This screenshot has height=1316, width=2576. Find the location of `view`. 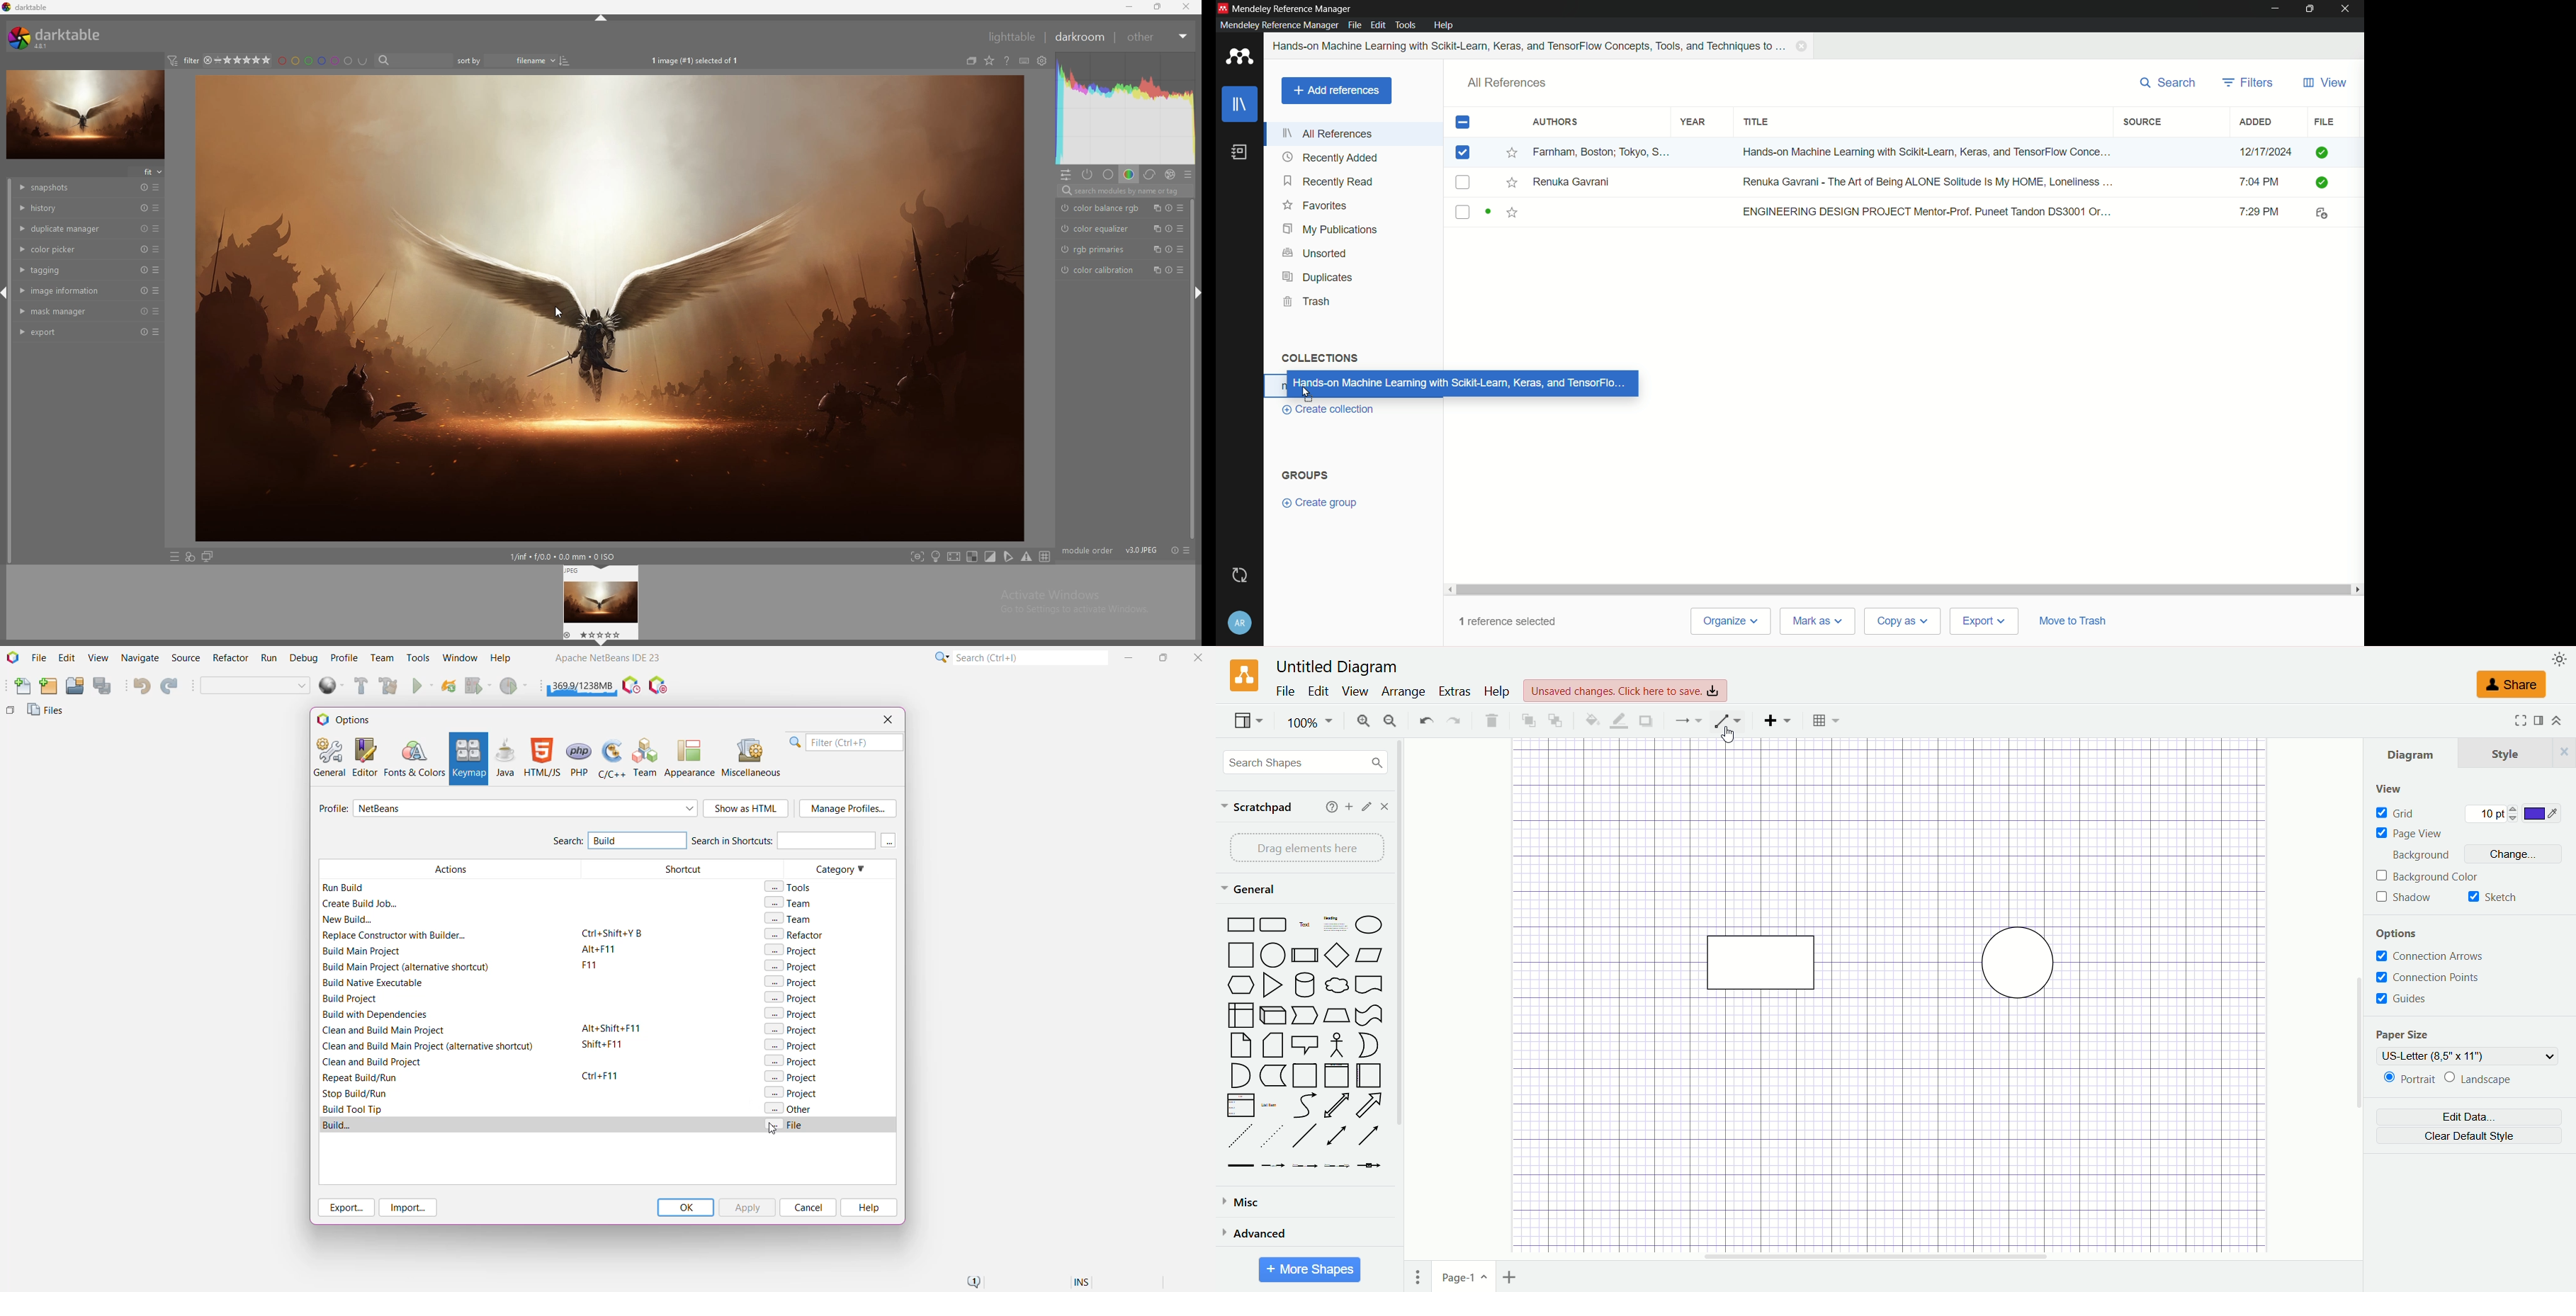

view is located at coordinates (2324, 83).